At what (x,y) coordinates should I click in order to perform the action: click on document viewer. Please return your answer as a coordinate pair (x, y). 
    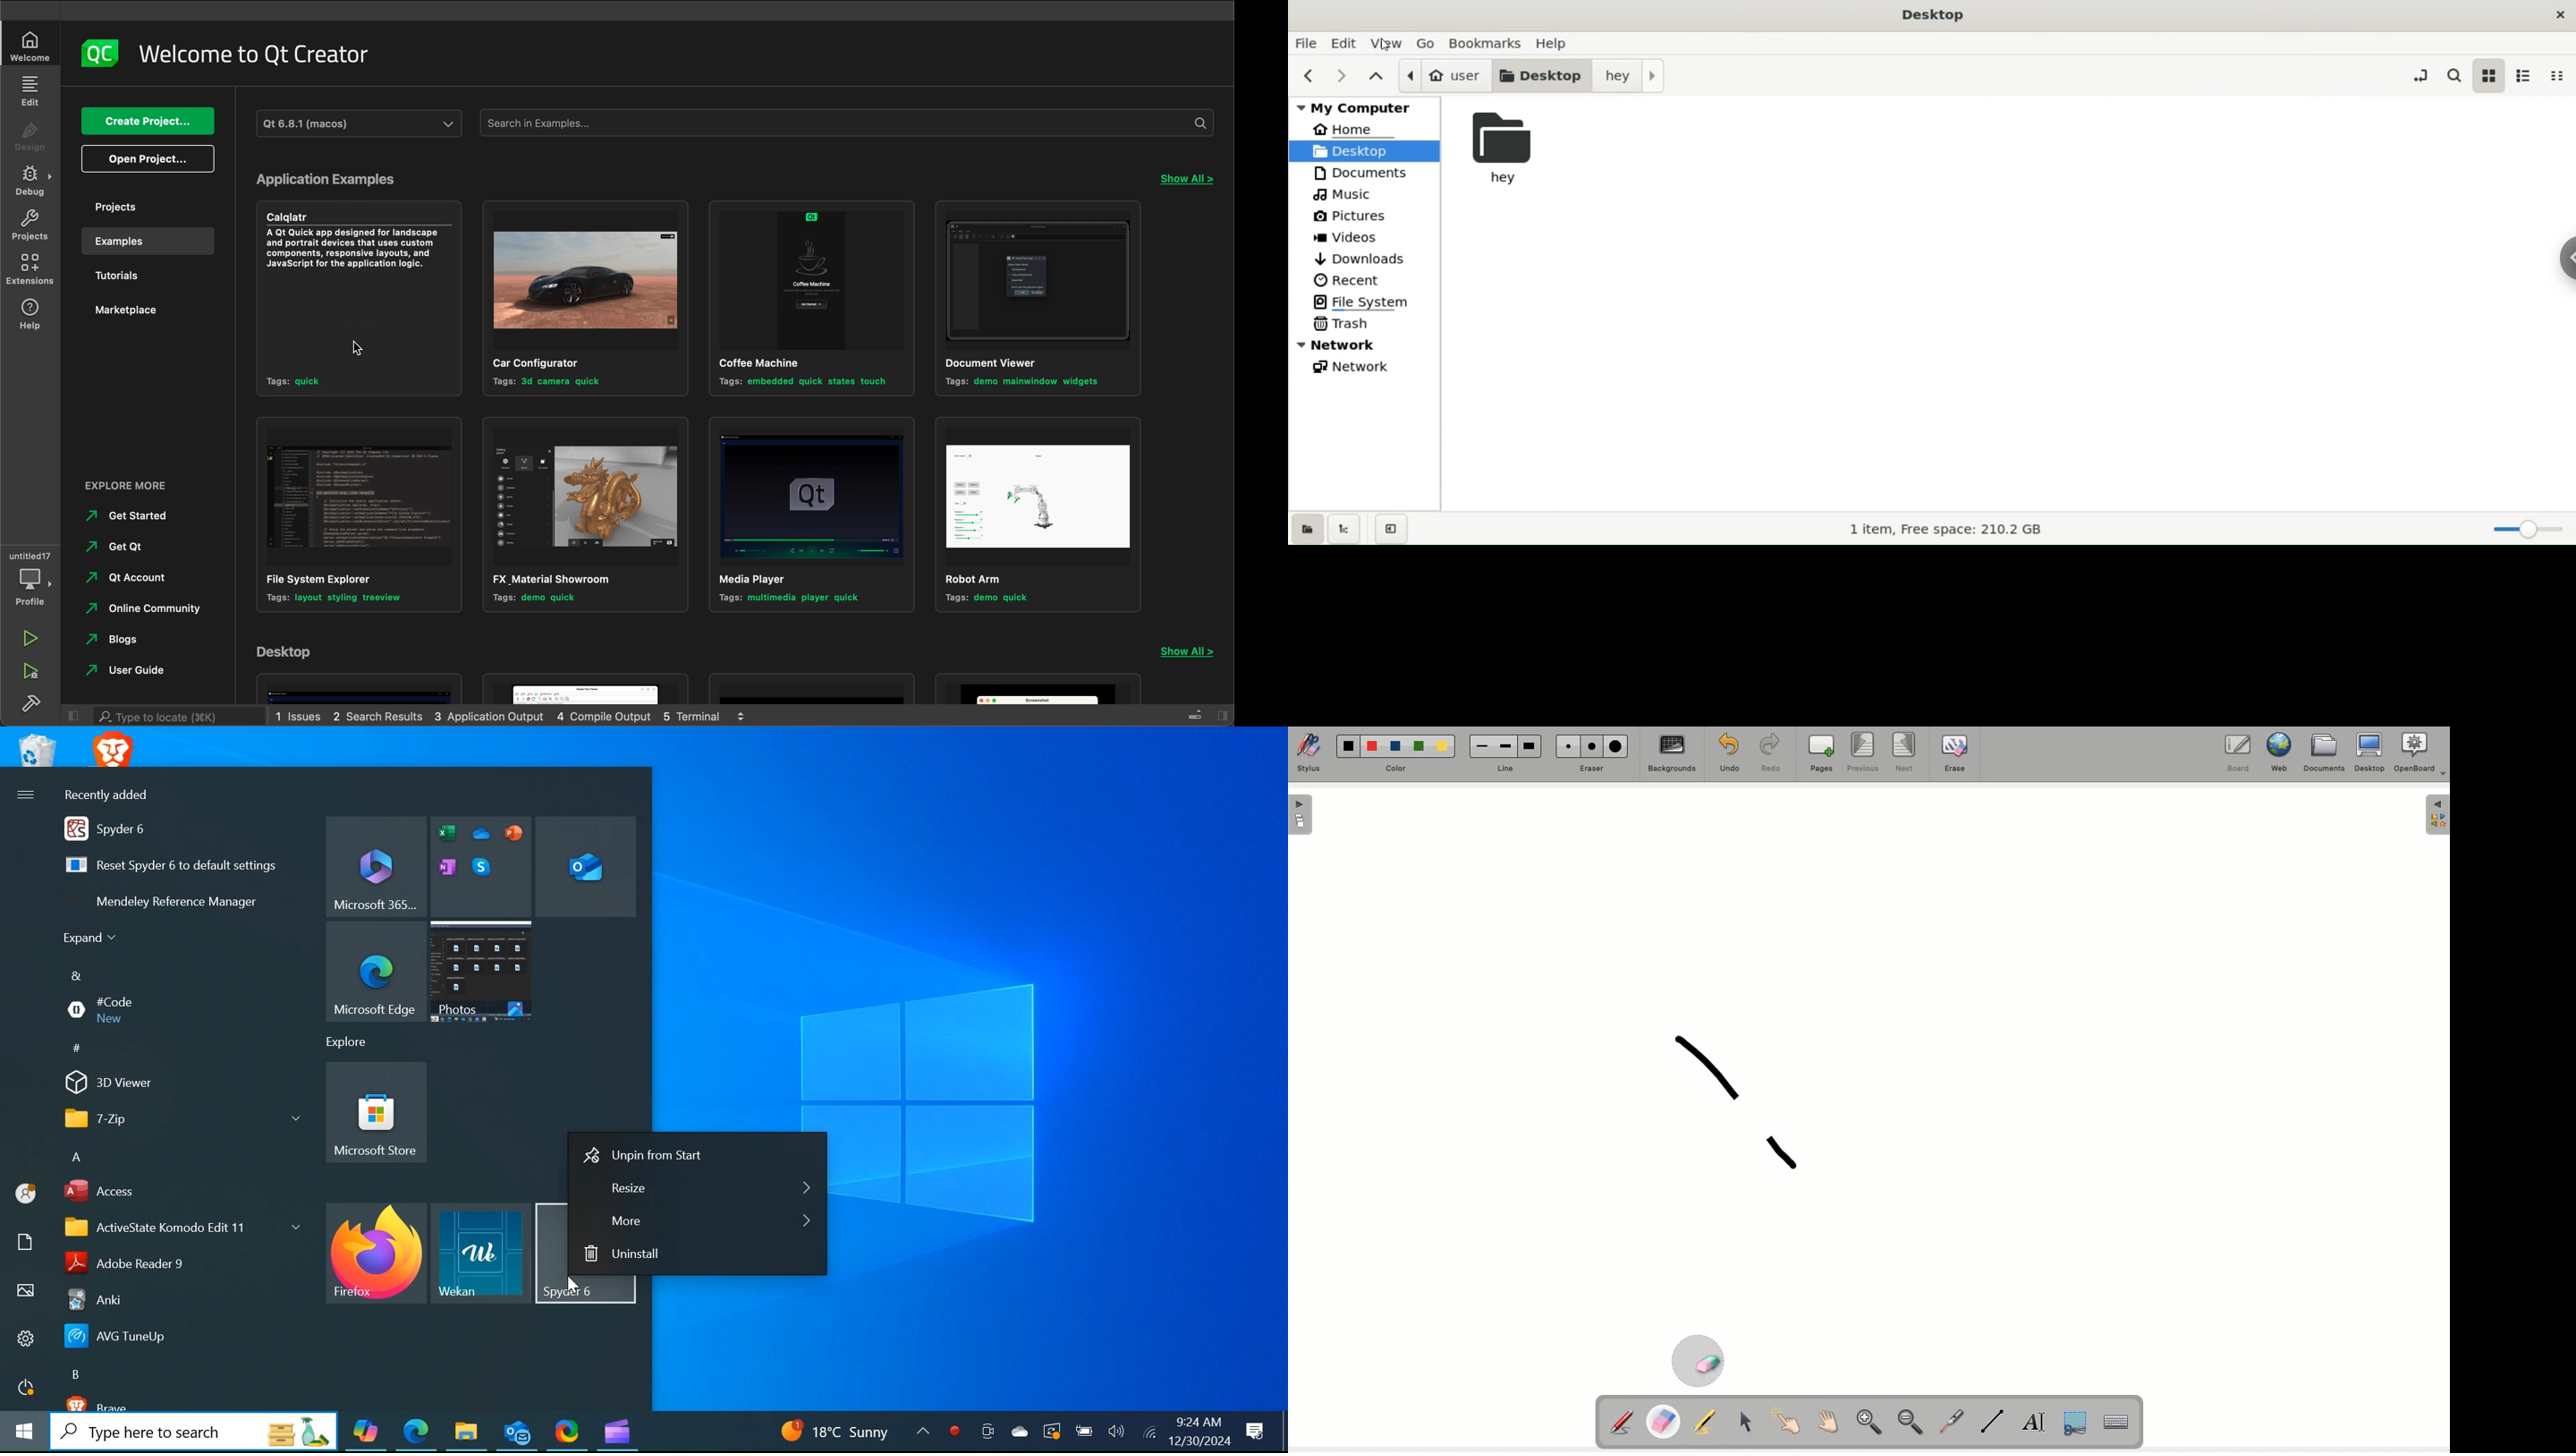
    Looking at the image, I should click on (1040, 298).